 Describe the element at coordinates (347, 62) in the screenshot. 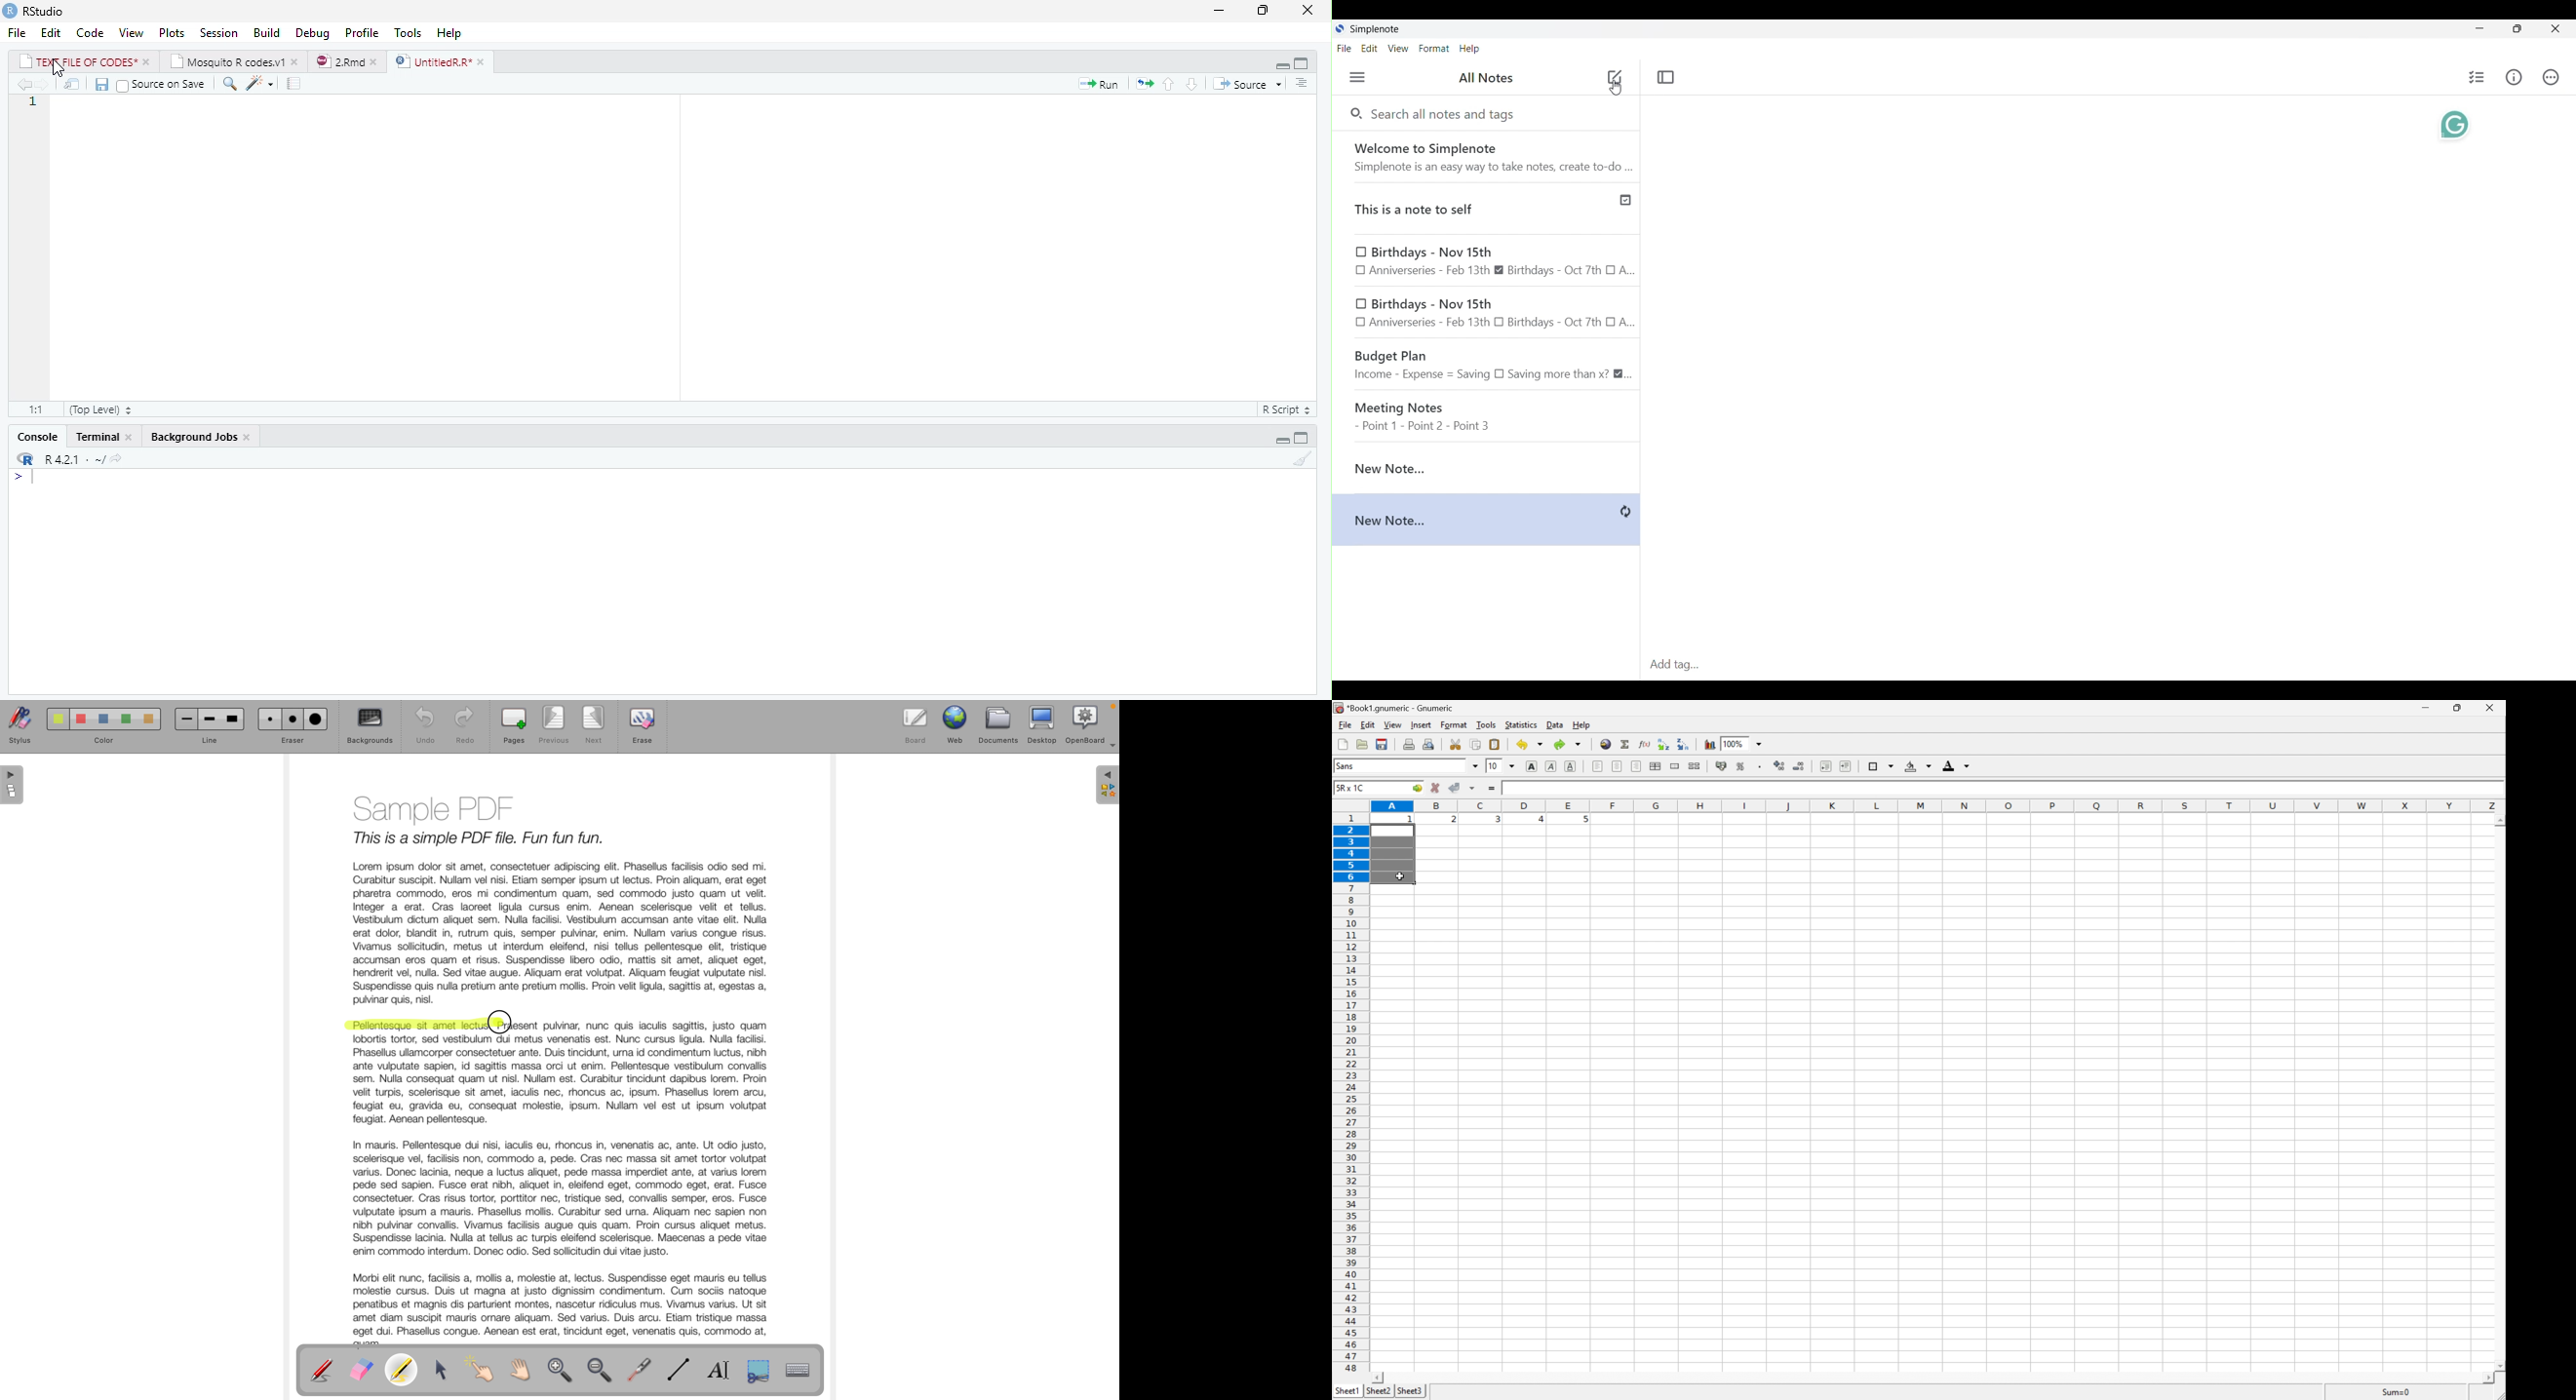

I see `2.Rmd` at that location.